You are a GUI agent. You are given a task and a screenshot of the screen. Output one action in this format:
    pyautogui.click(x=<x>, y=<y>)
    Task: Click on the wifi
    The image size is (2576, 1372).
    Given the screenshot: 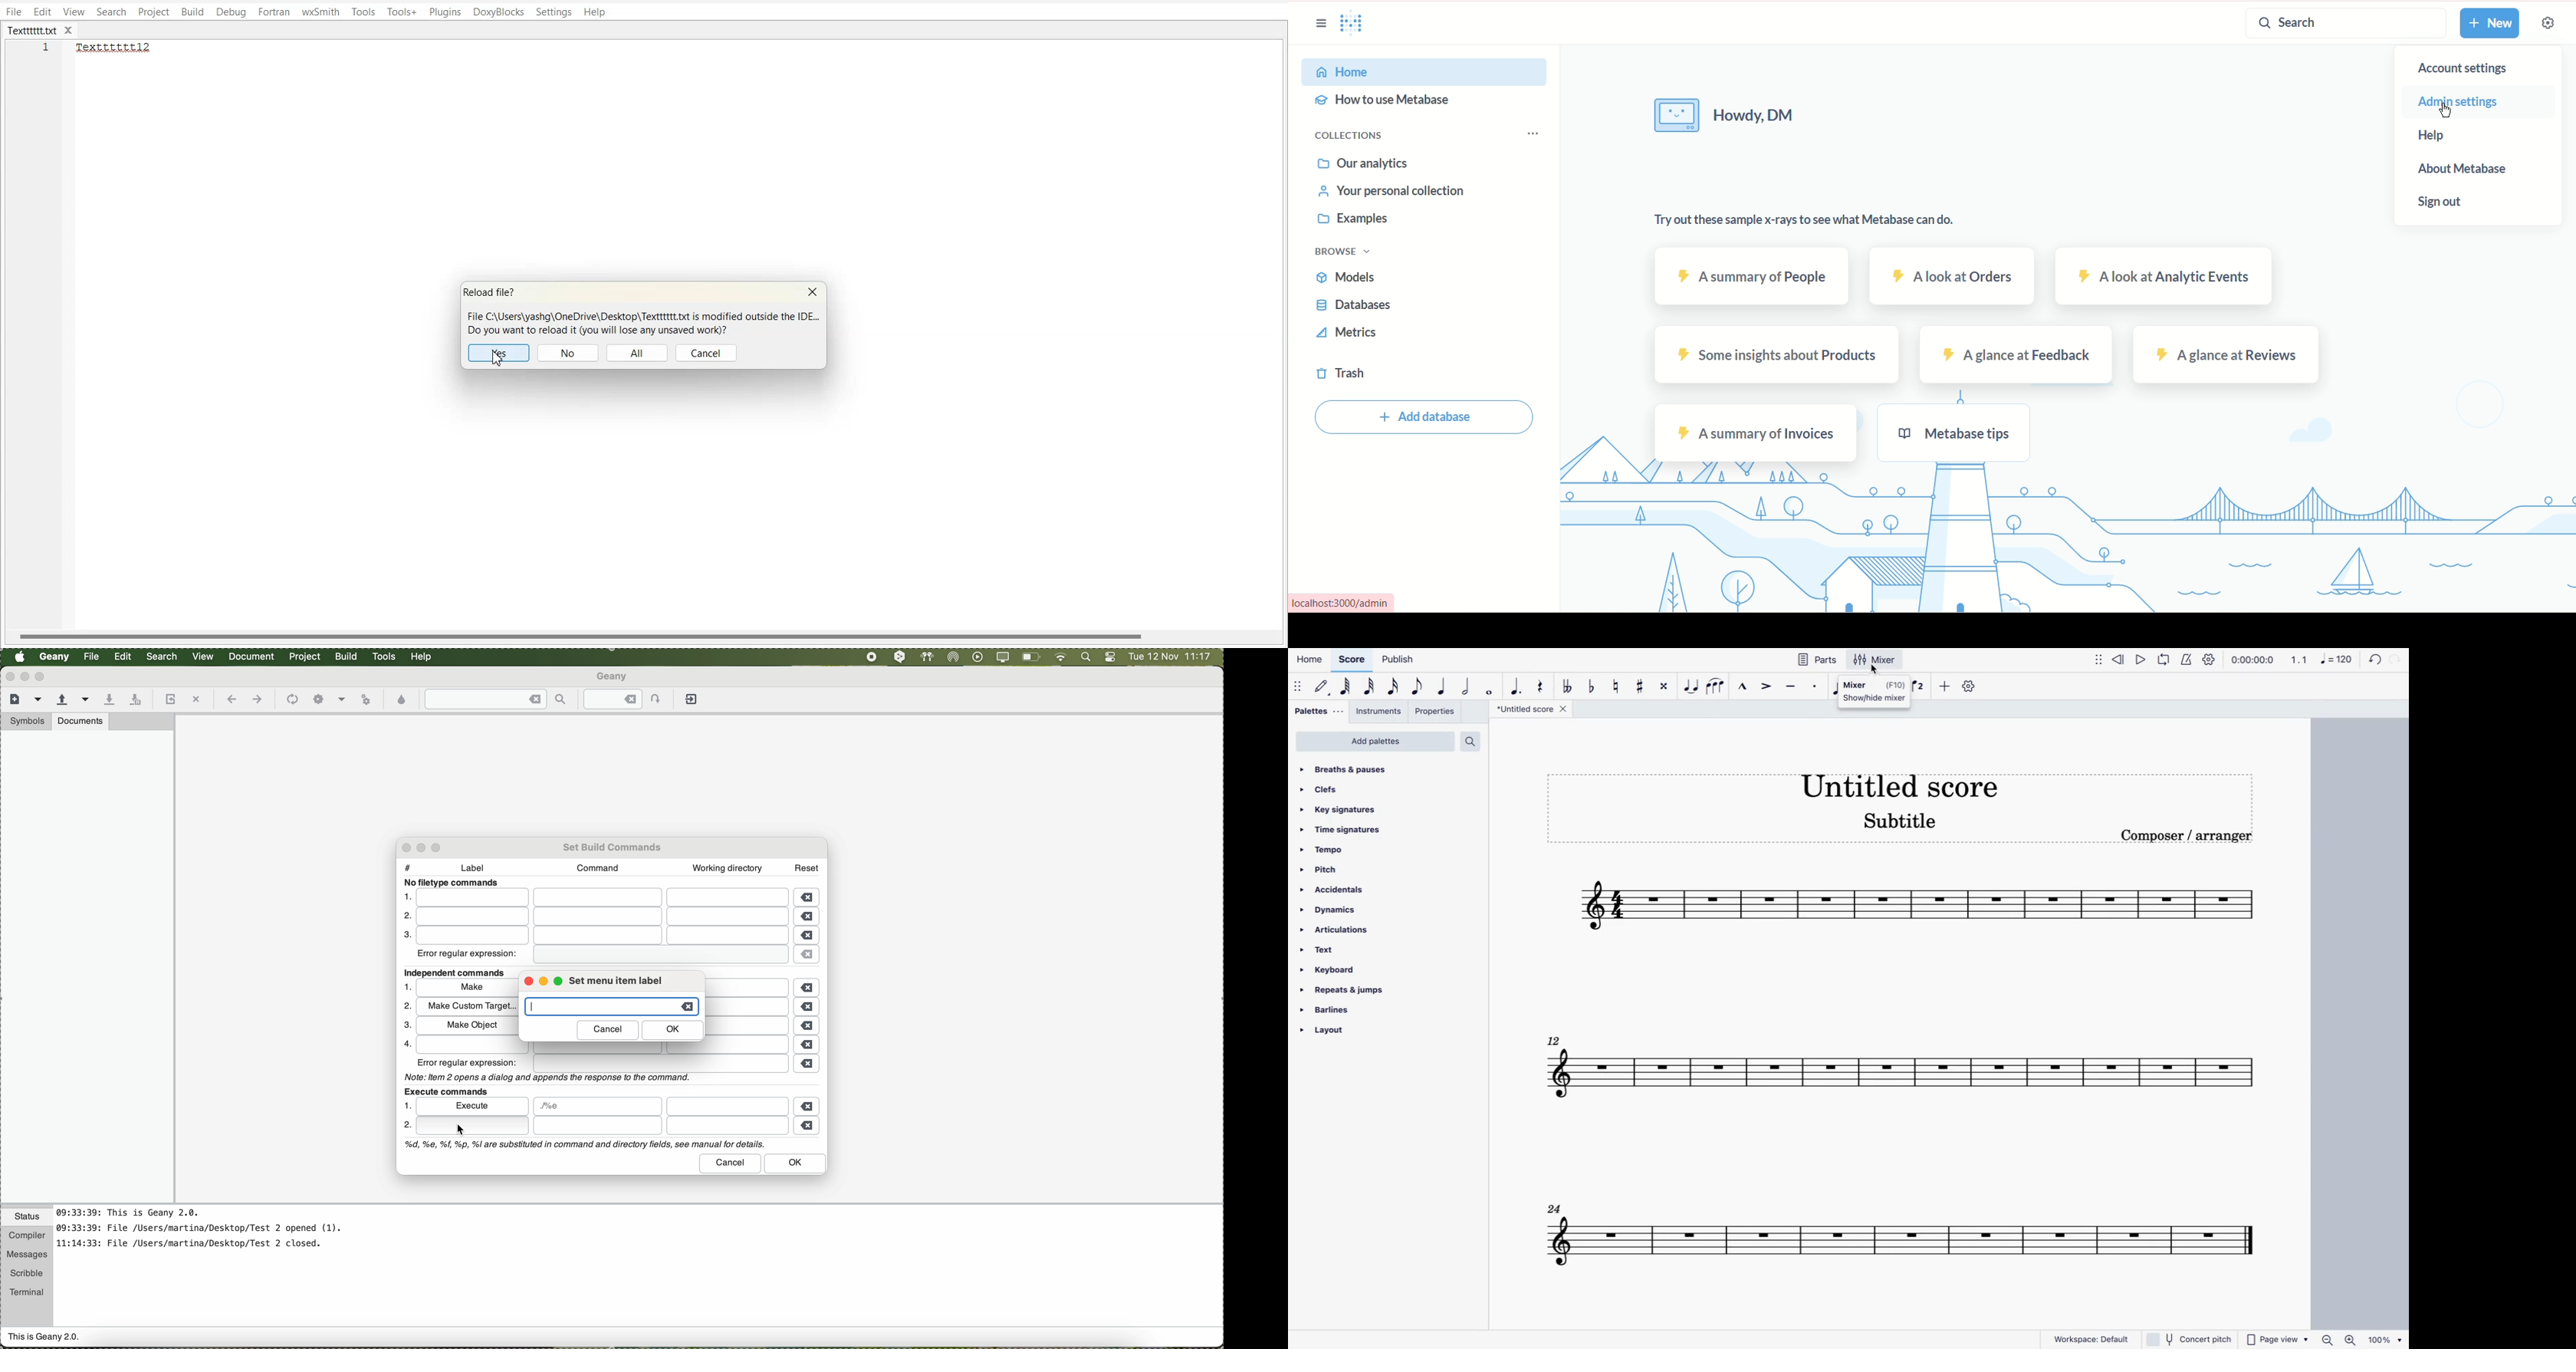 What is the action you would take?
    pyautogui.click(x=1061, y=658)
    